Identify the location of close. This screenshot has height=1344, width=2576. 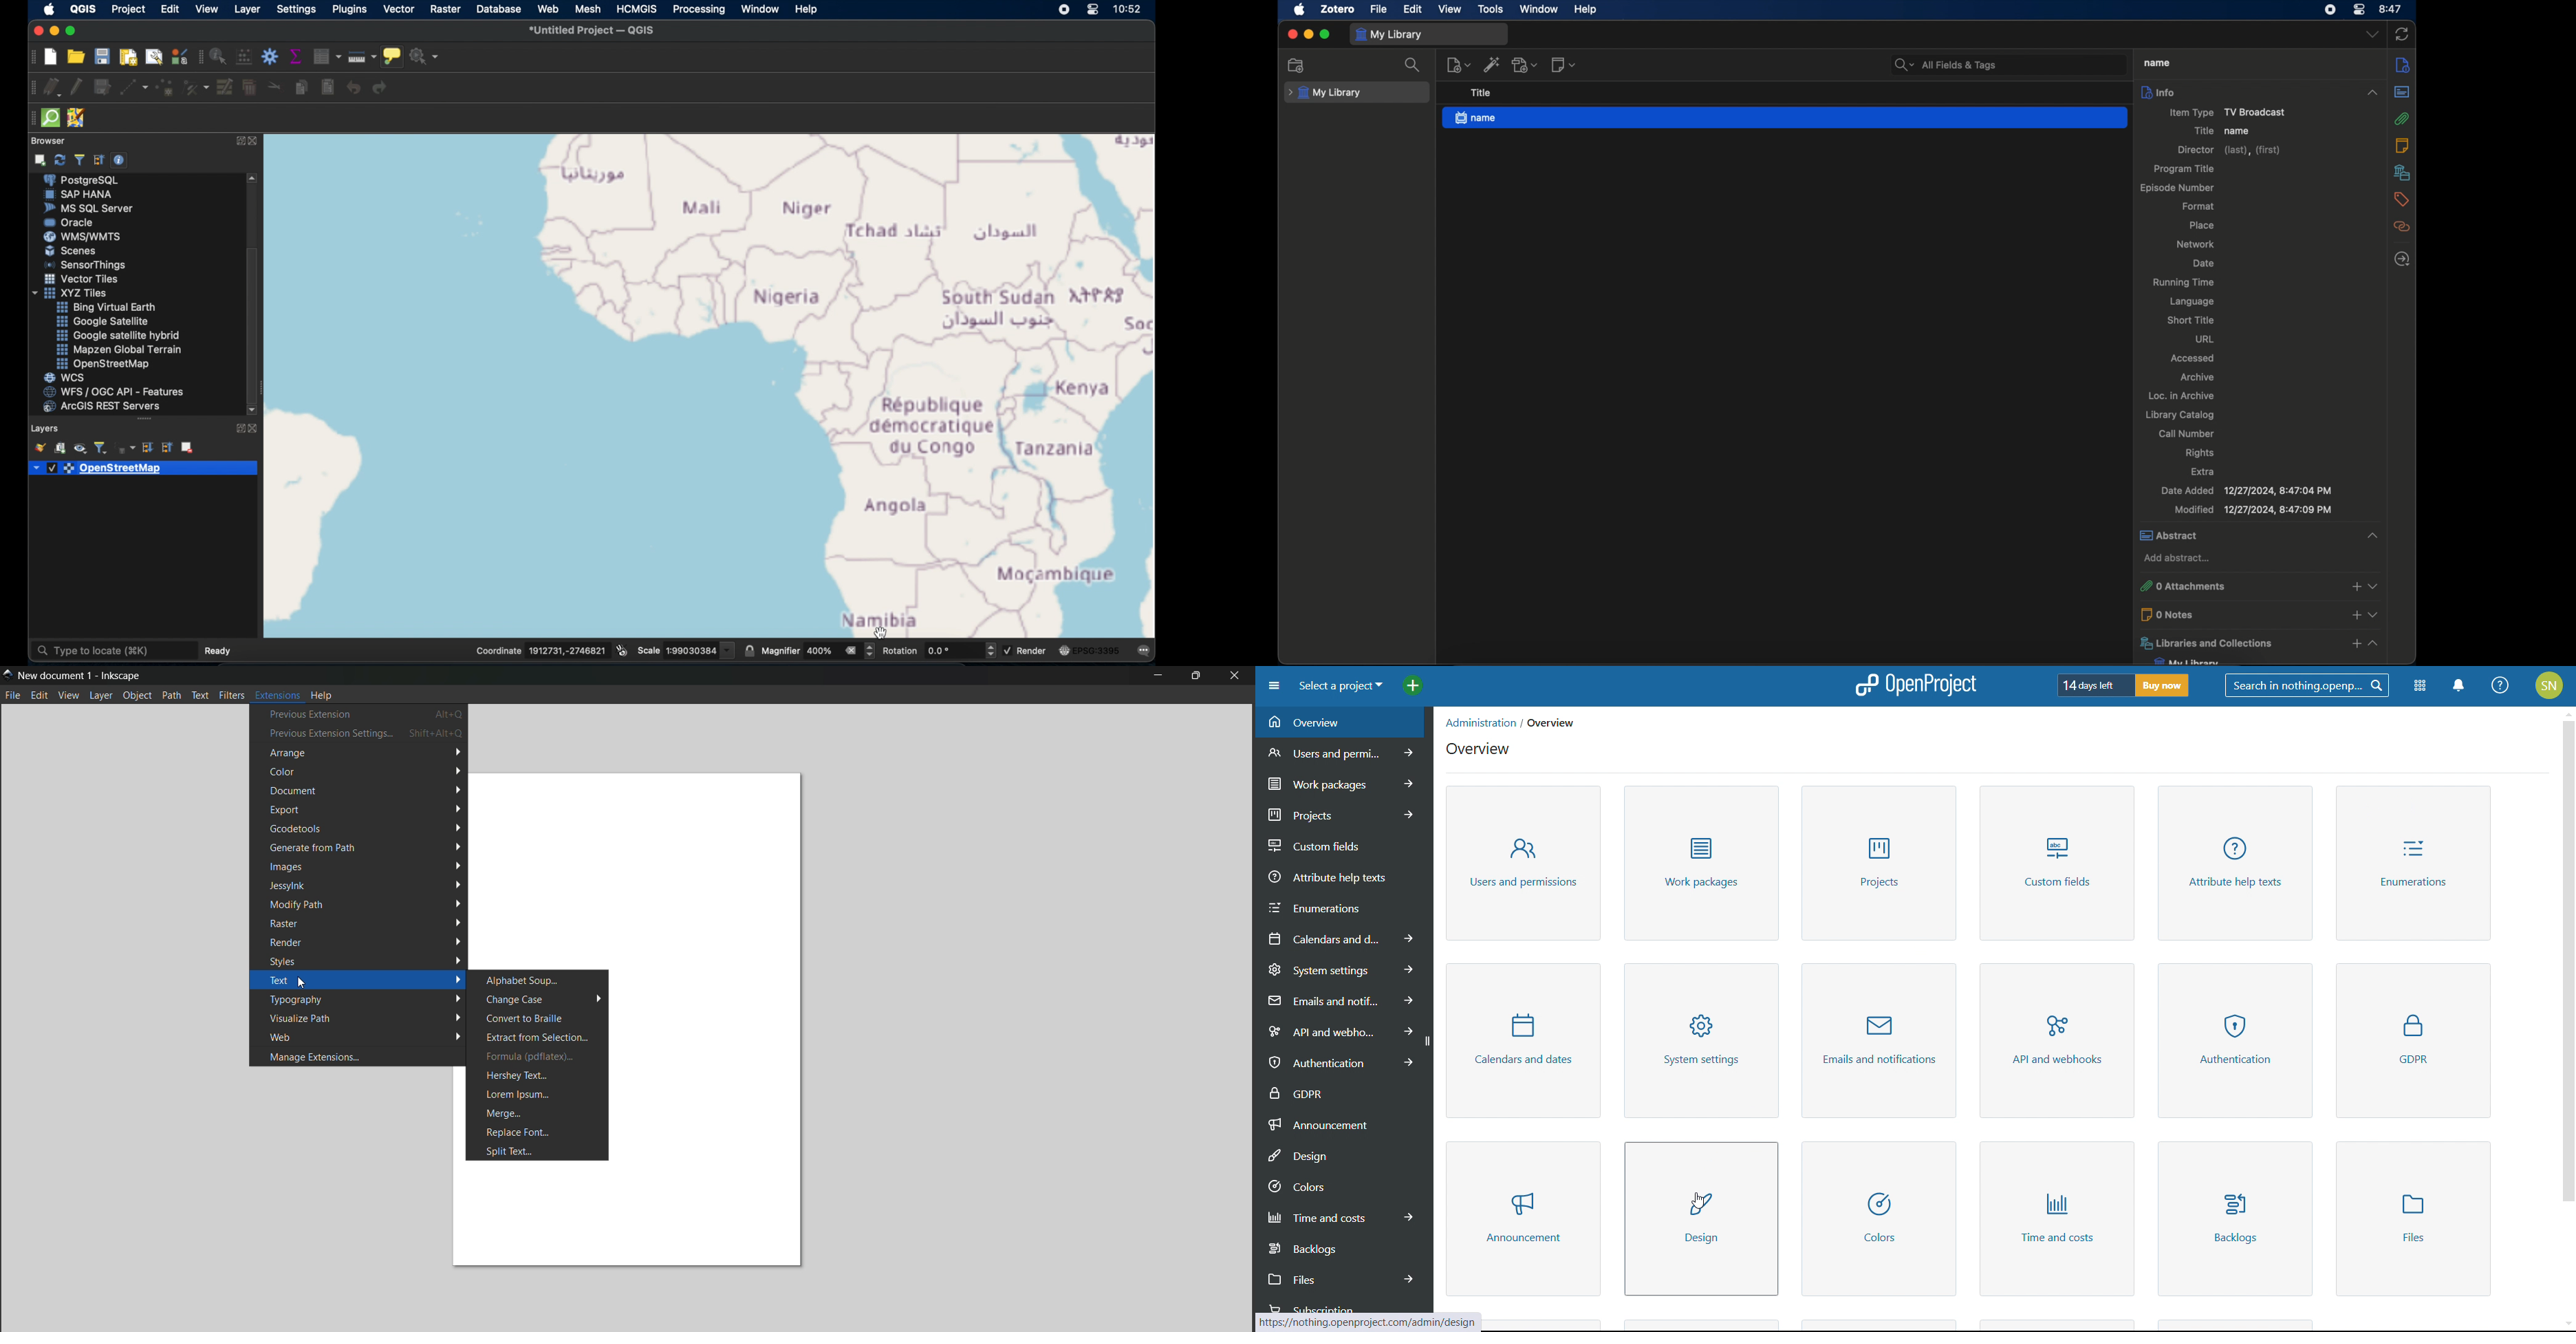
(256, 142).